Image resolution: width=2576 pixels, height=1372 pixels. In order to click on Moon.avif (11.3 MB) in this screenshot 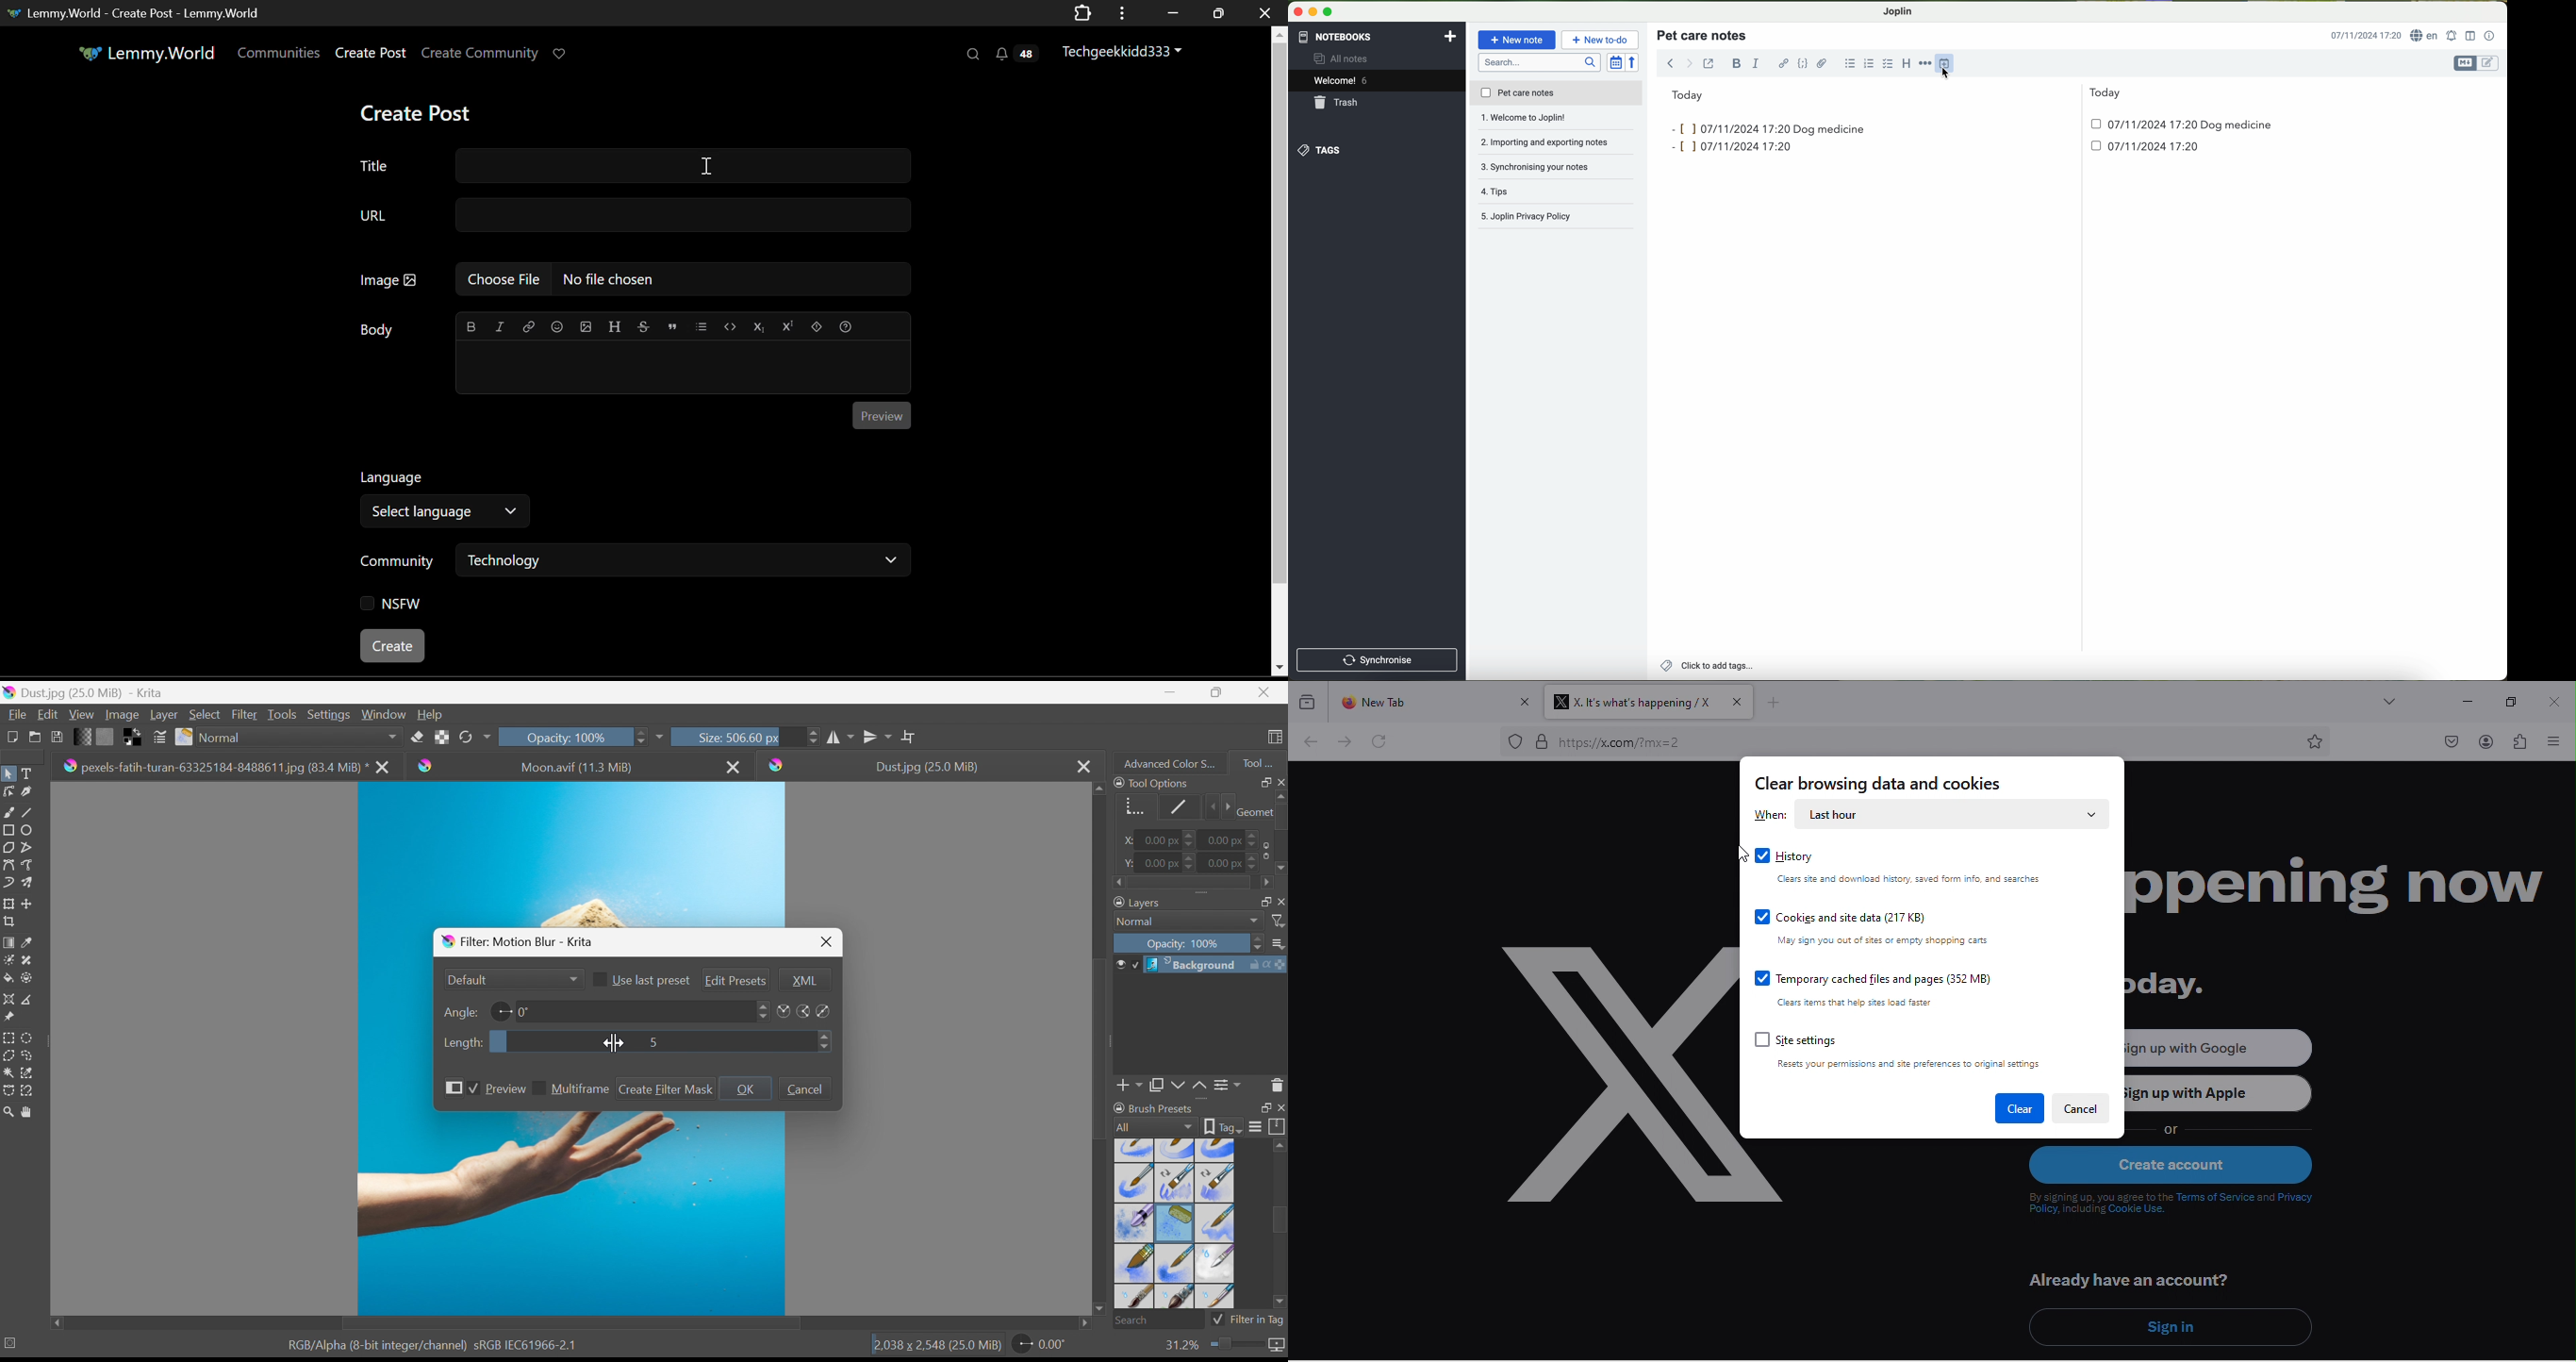, I will do `click(578, 768)`.